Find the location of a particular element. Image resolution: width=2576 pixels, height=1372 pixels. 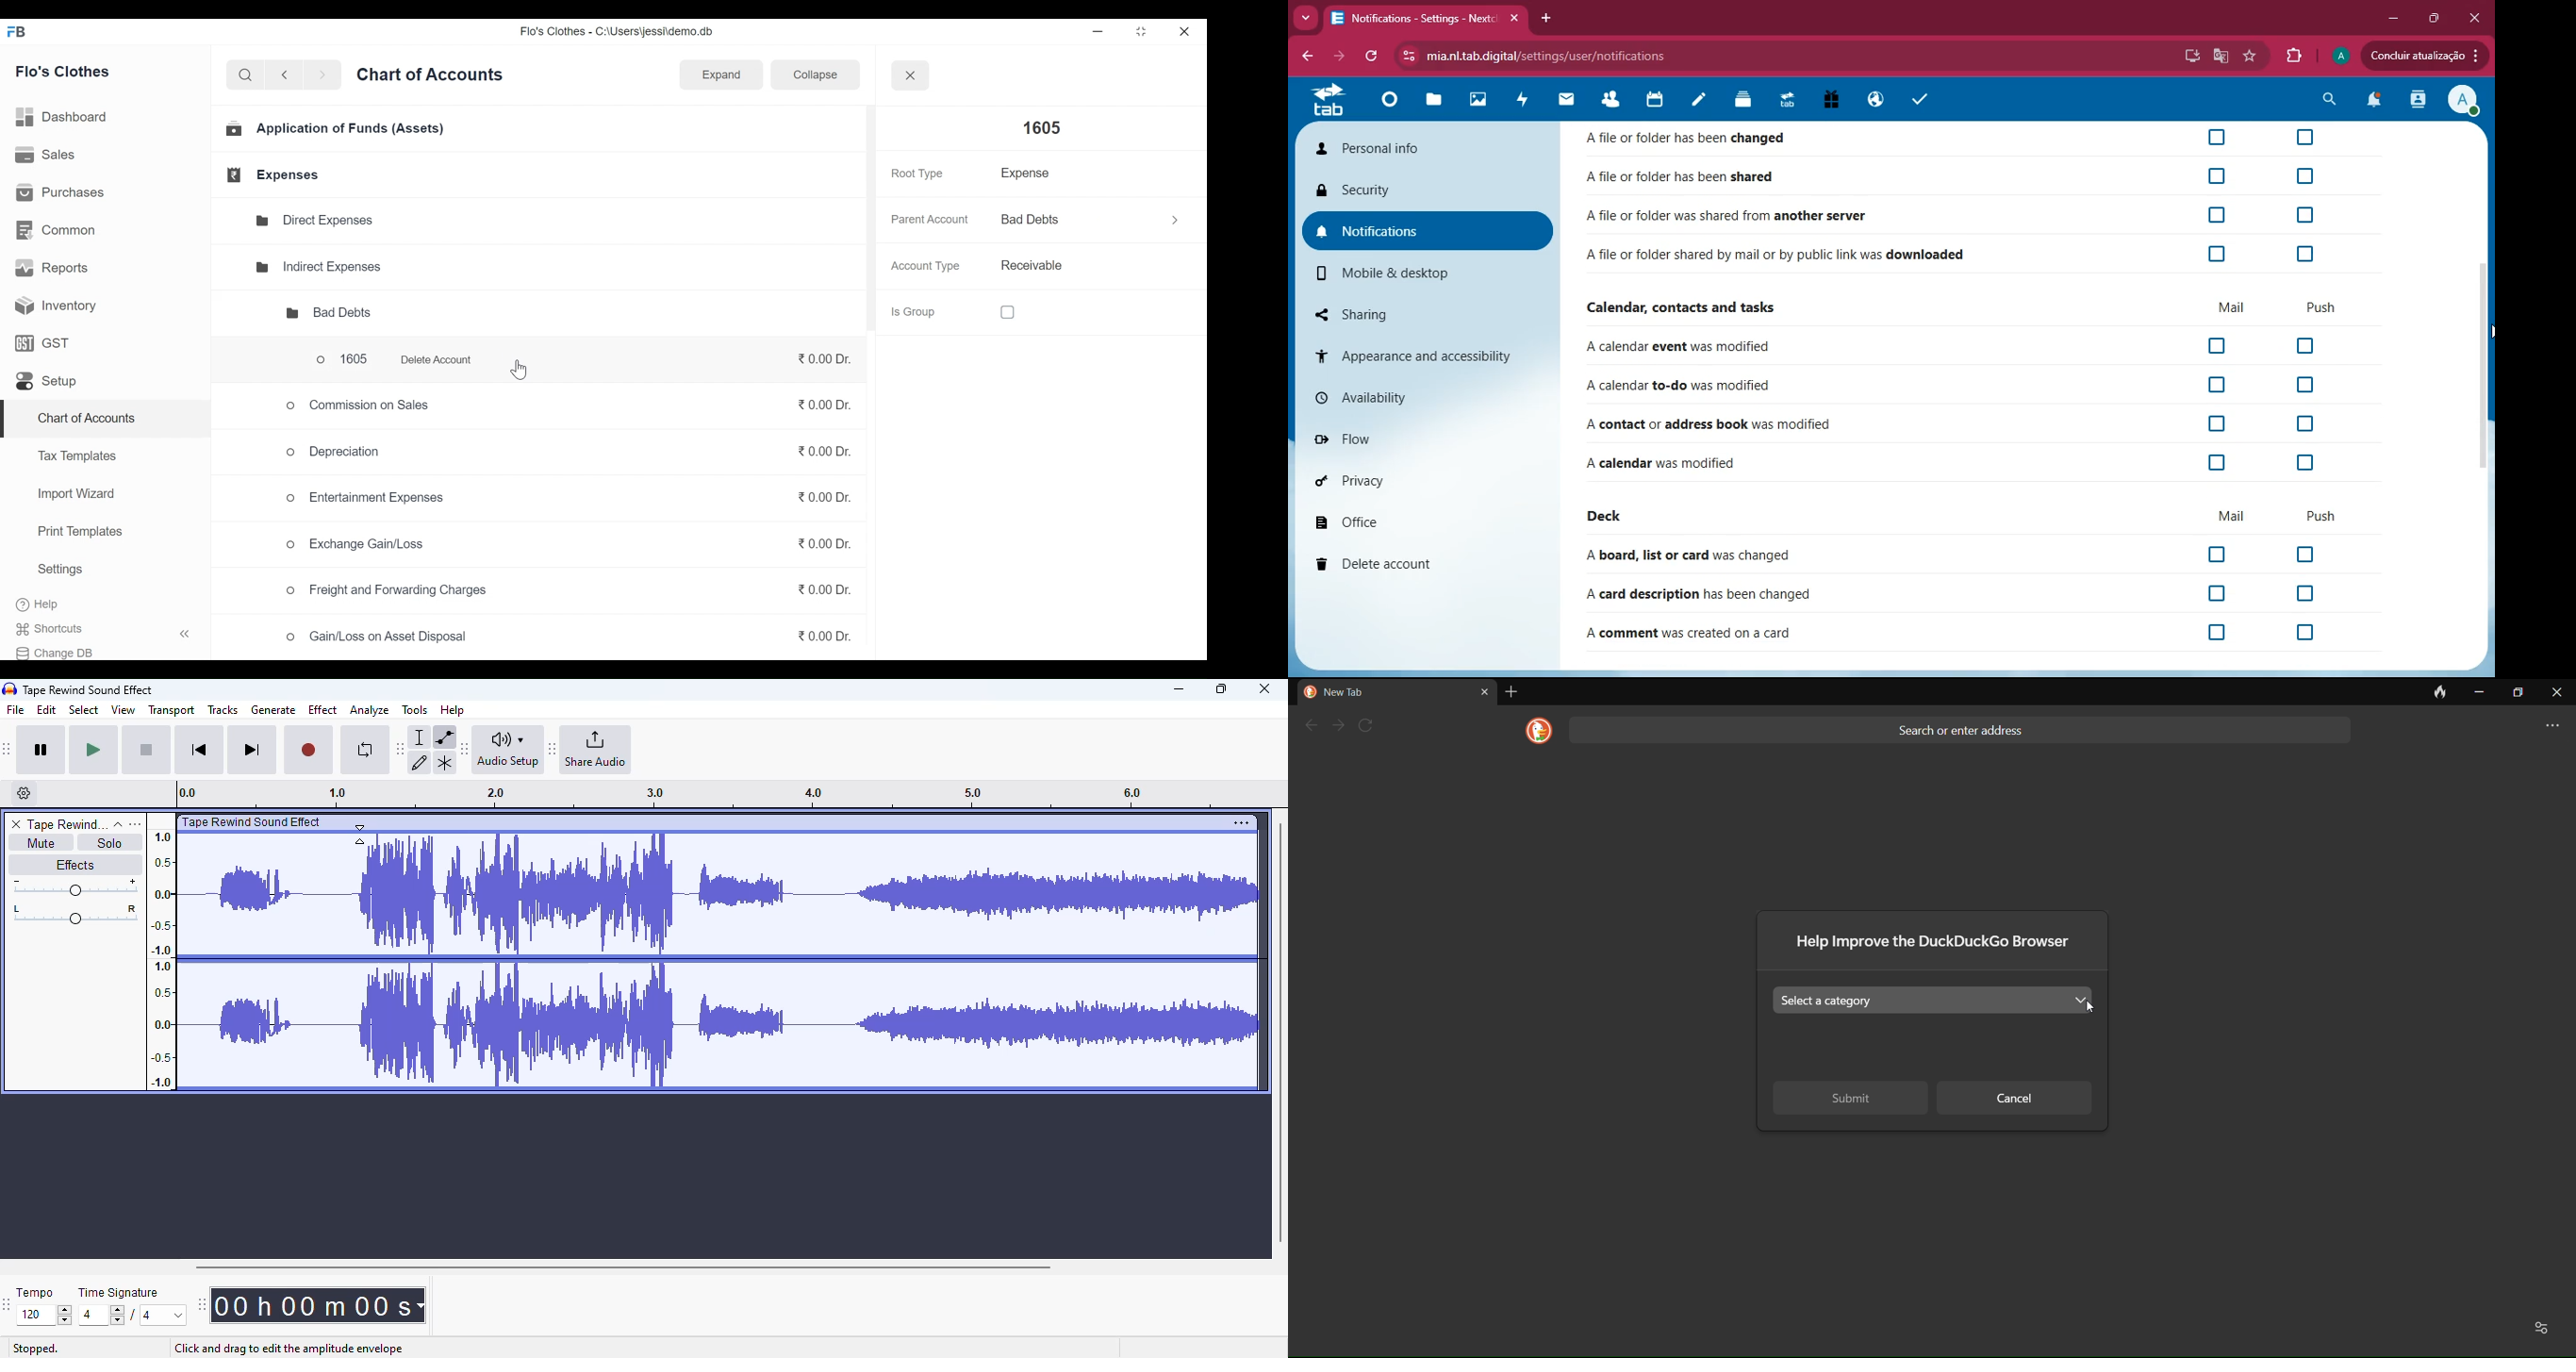

Indirect Expenses is located at coordinates (318, 265).